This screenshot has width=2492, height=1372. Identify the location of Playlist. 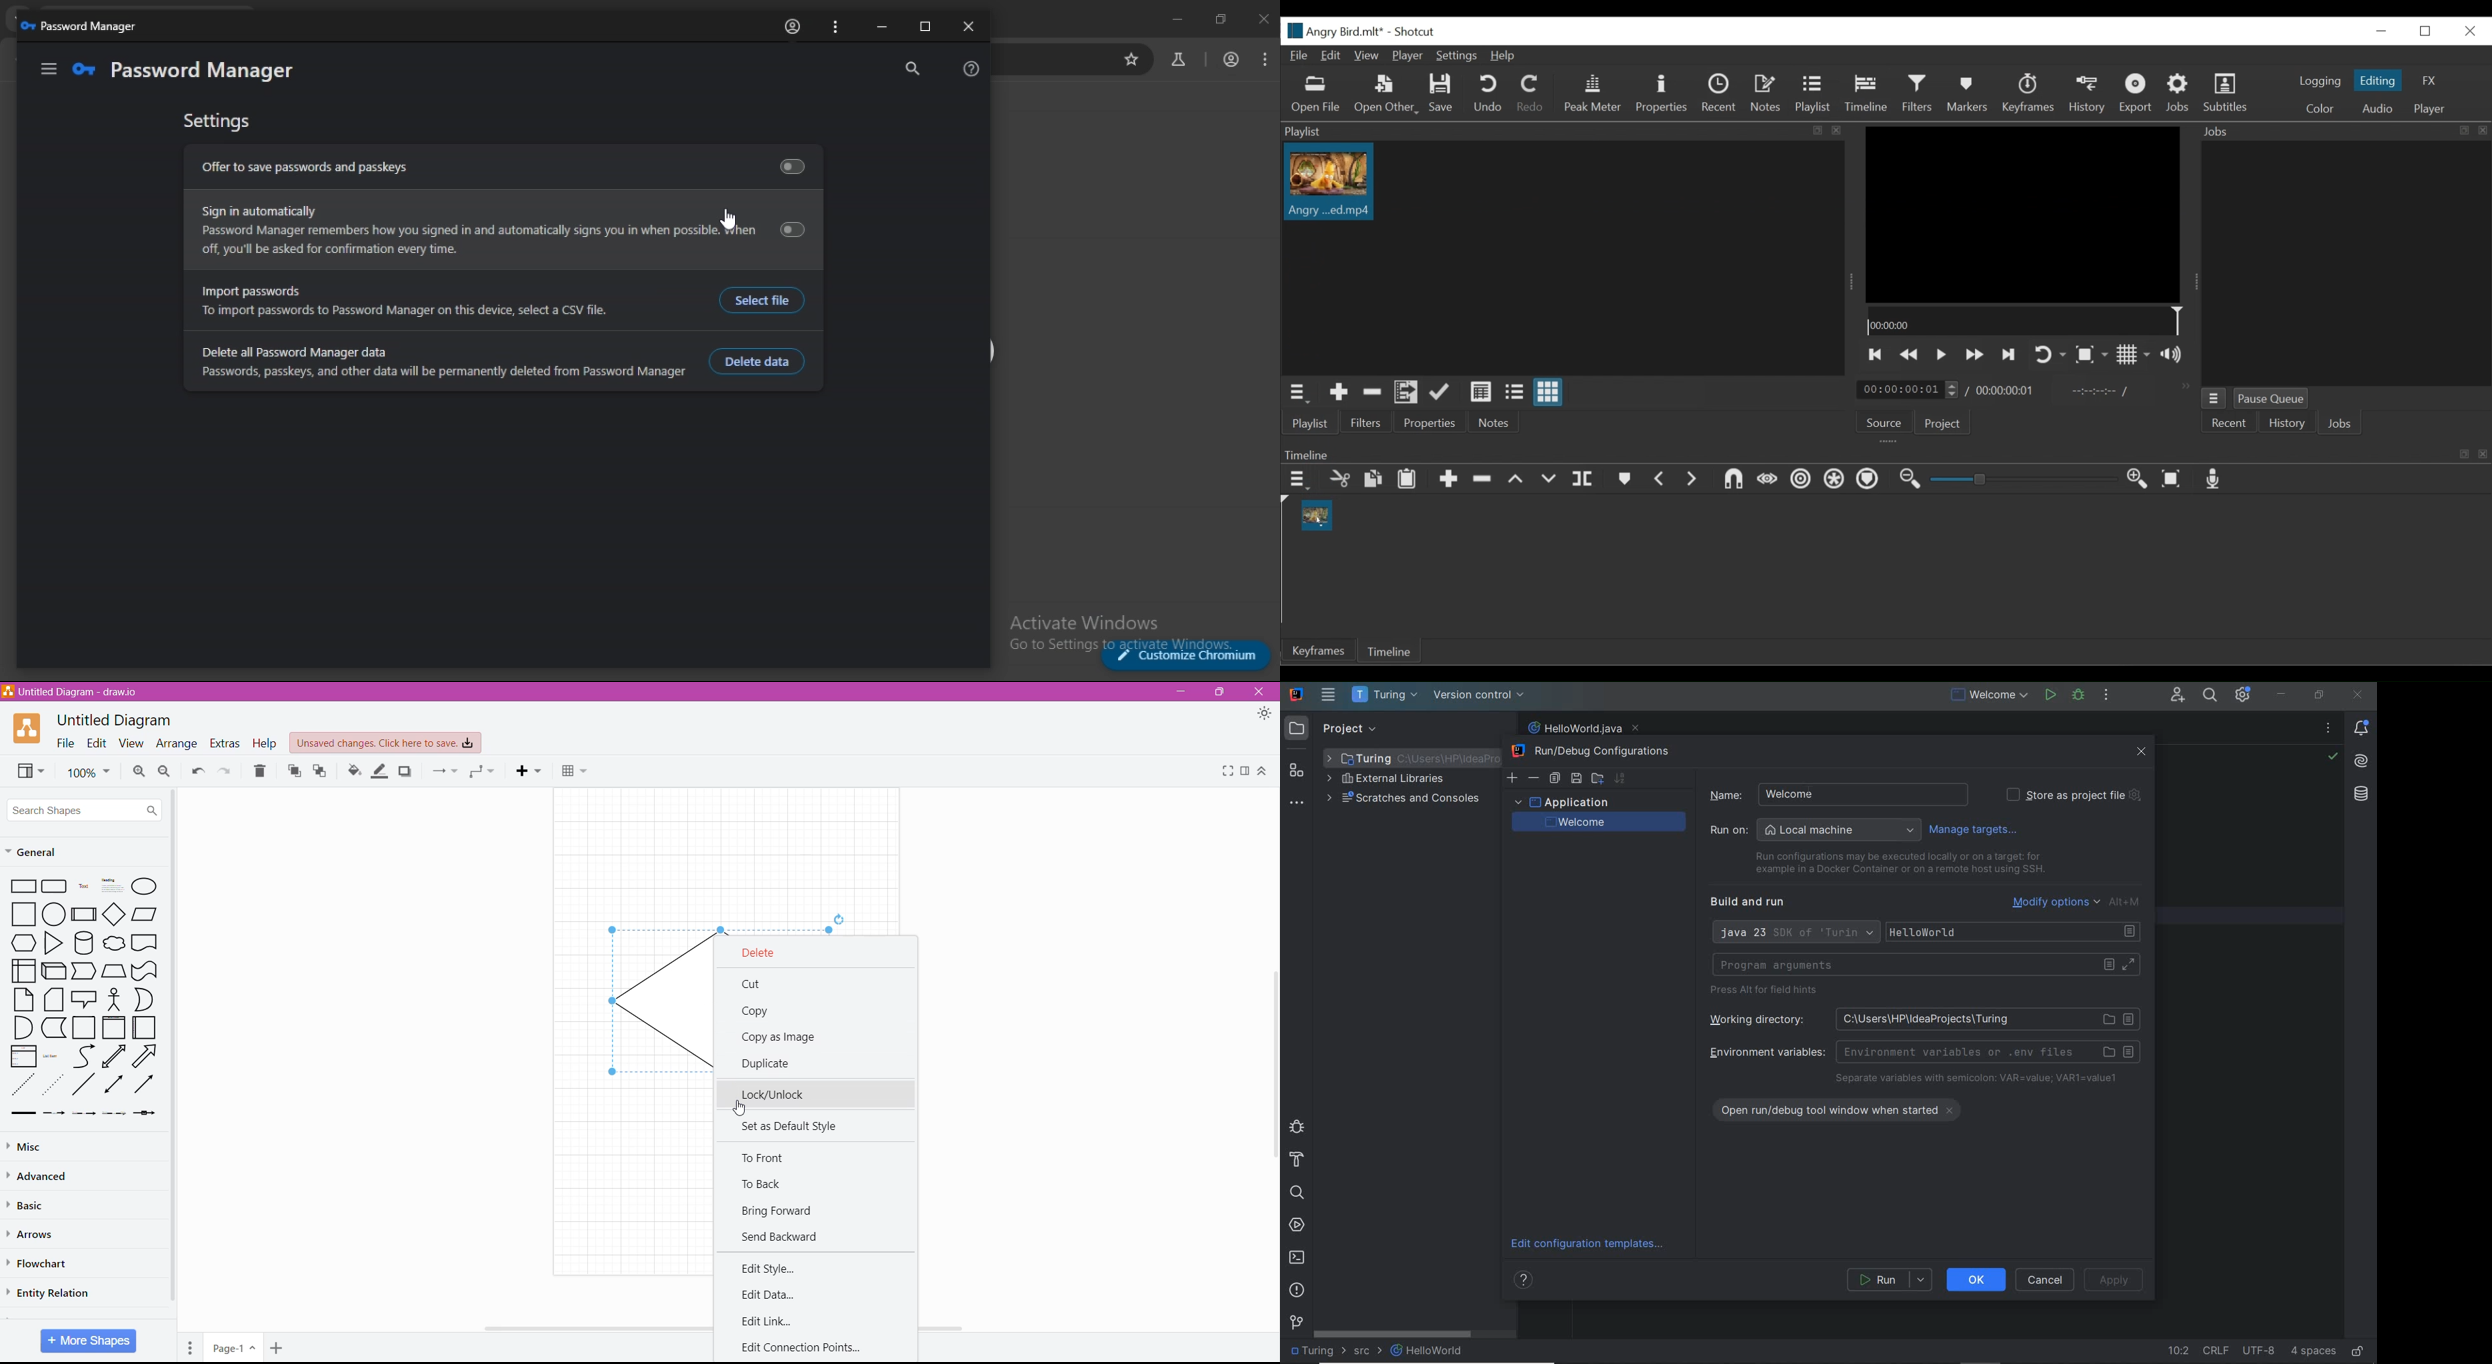
(1313, 425).